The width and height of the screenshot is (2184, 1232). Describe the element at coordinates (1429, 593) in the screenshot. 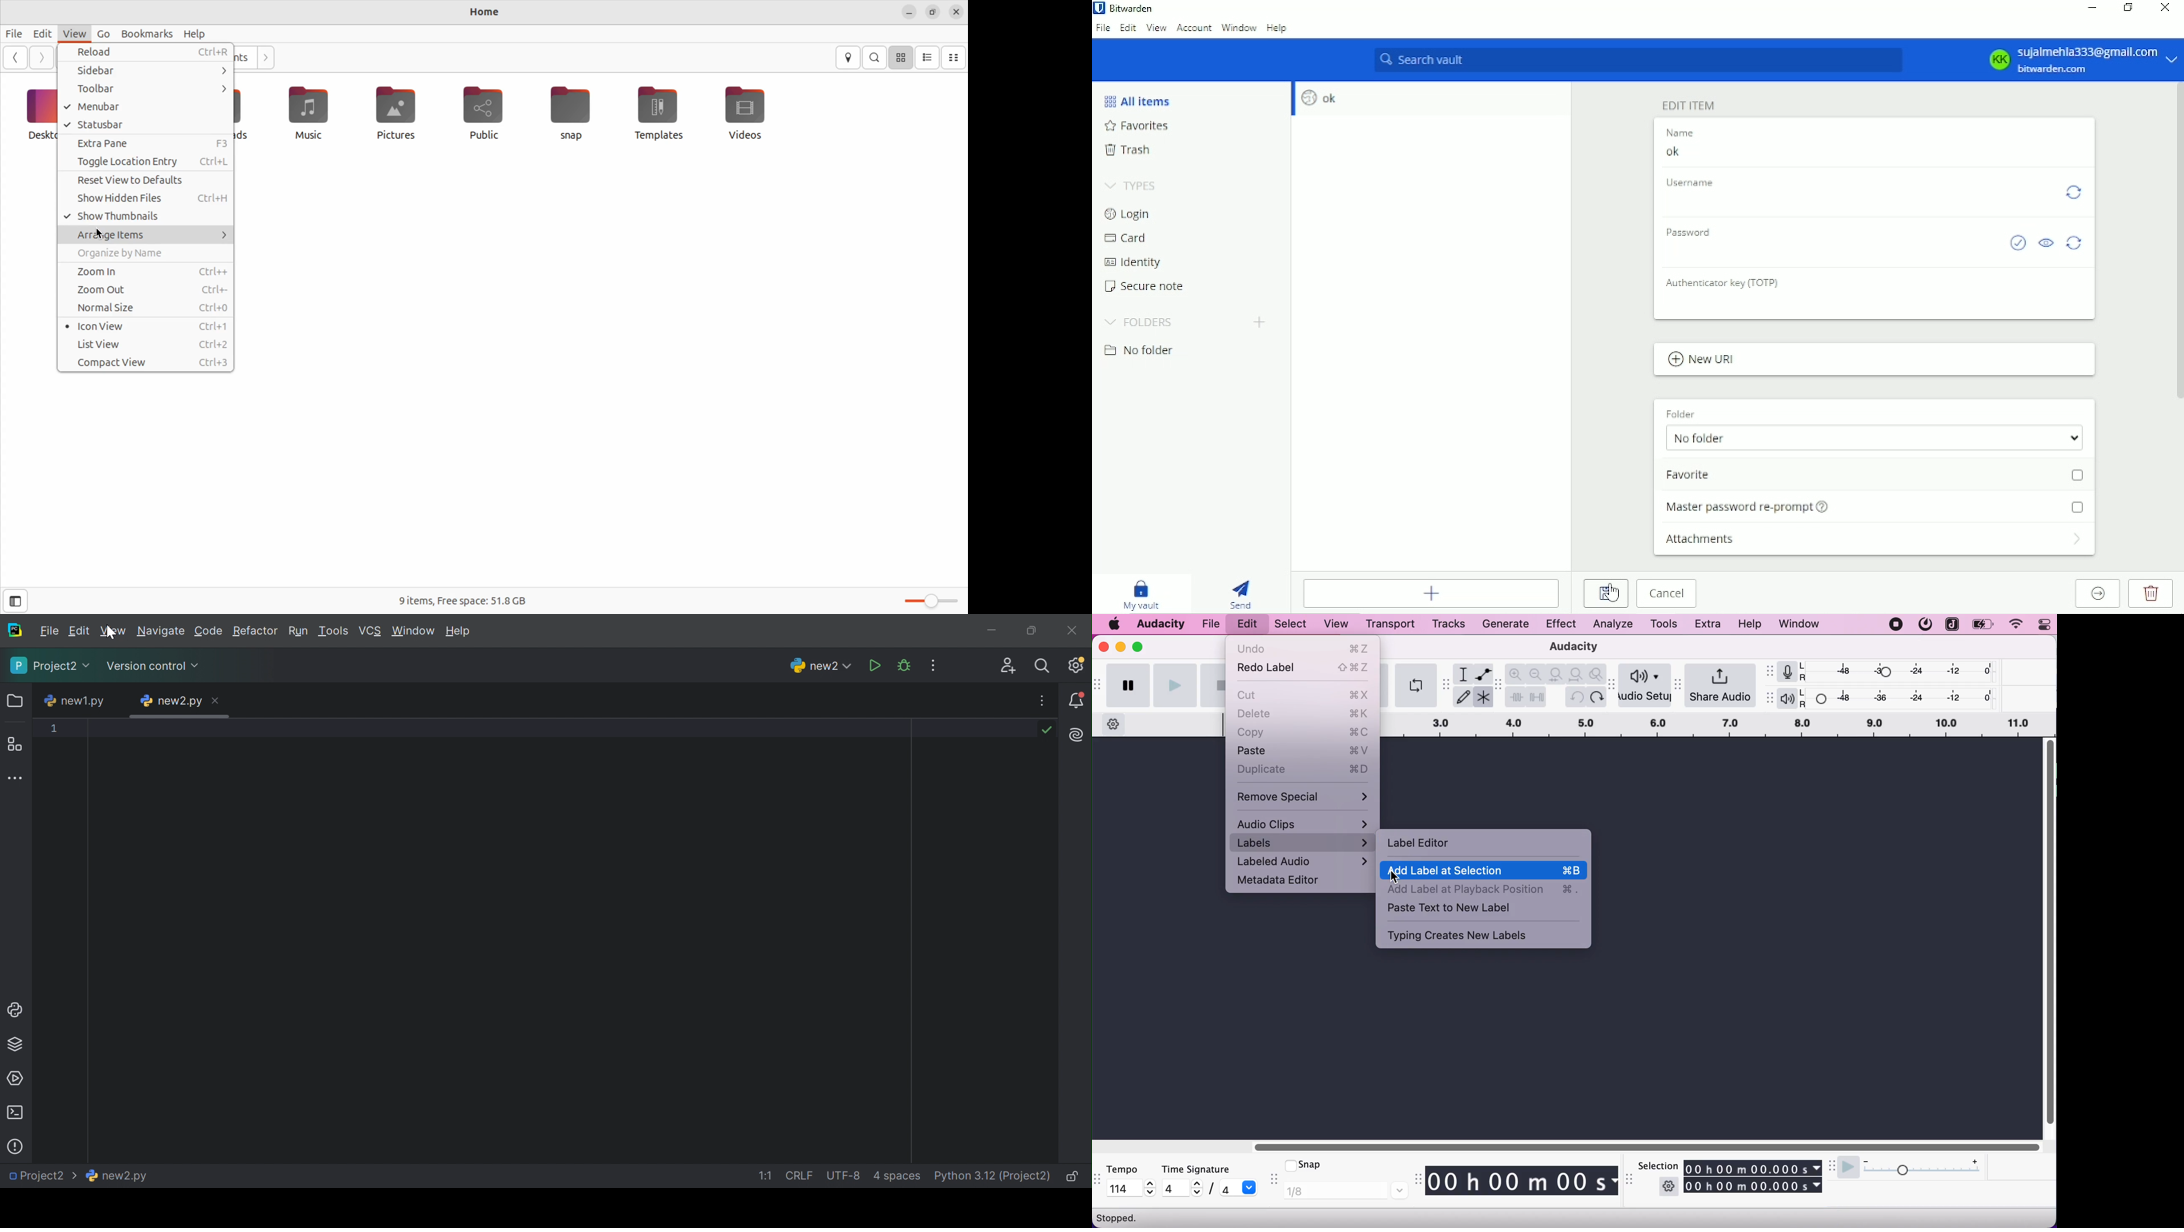

I see `Add item` at that location.